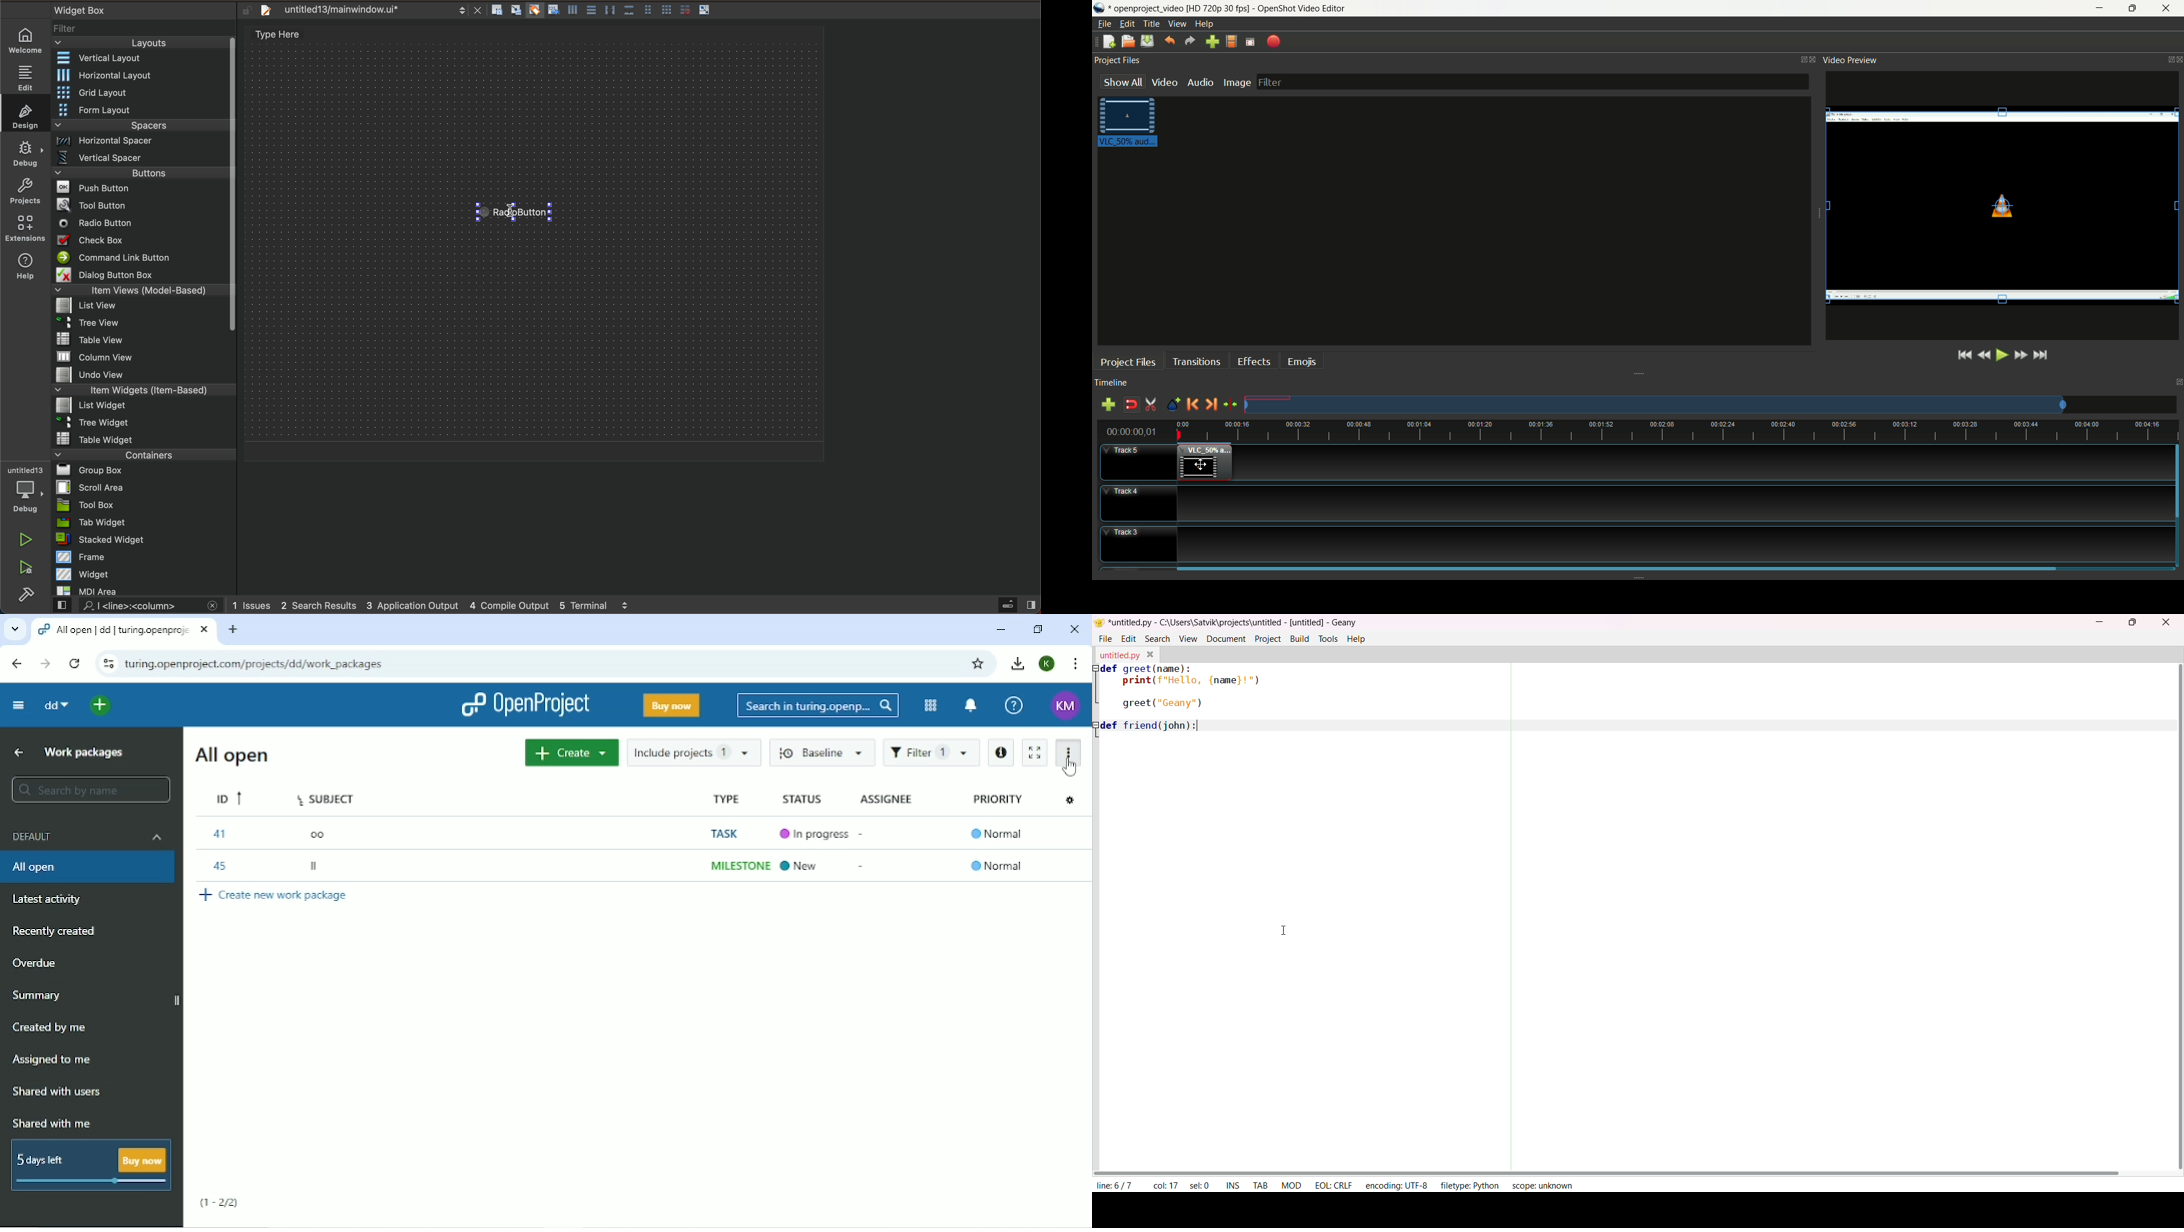  What do you see at coordinates (1711, 405) in the screenshot?
I see `zoom factor` at bounding box center [1711, 405].